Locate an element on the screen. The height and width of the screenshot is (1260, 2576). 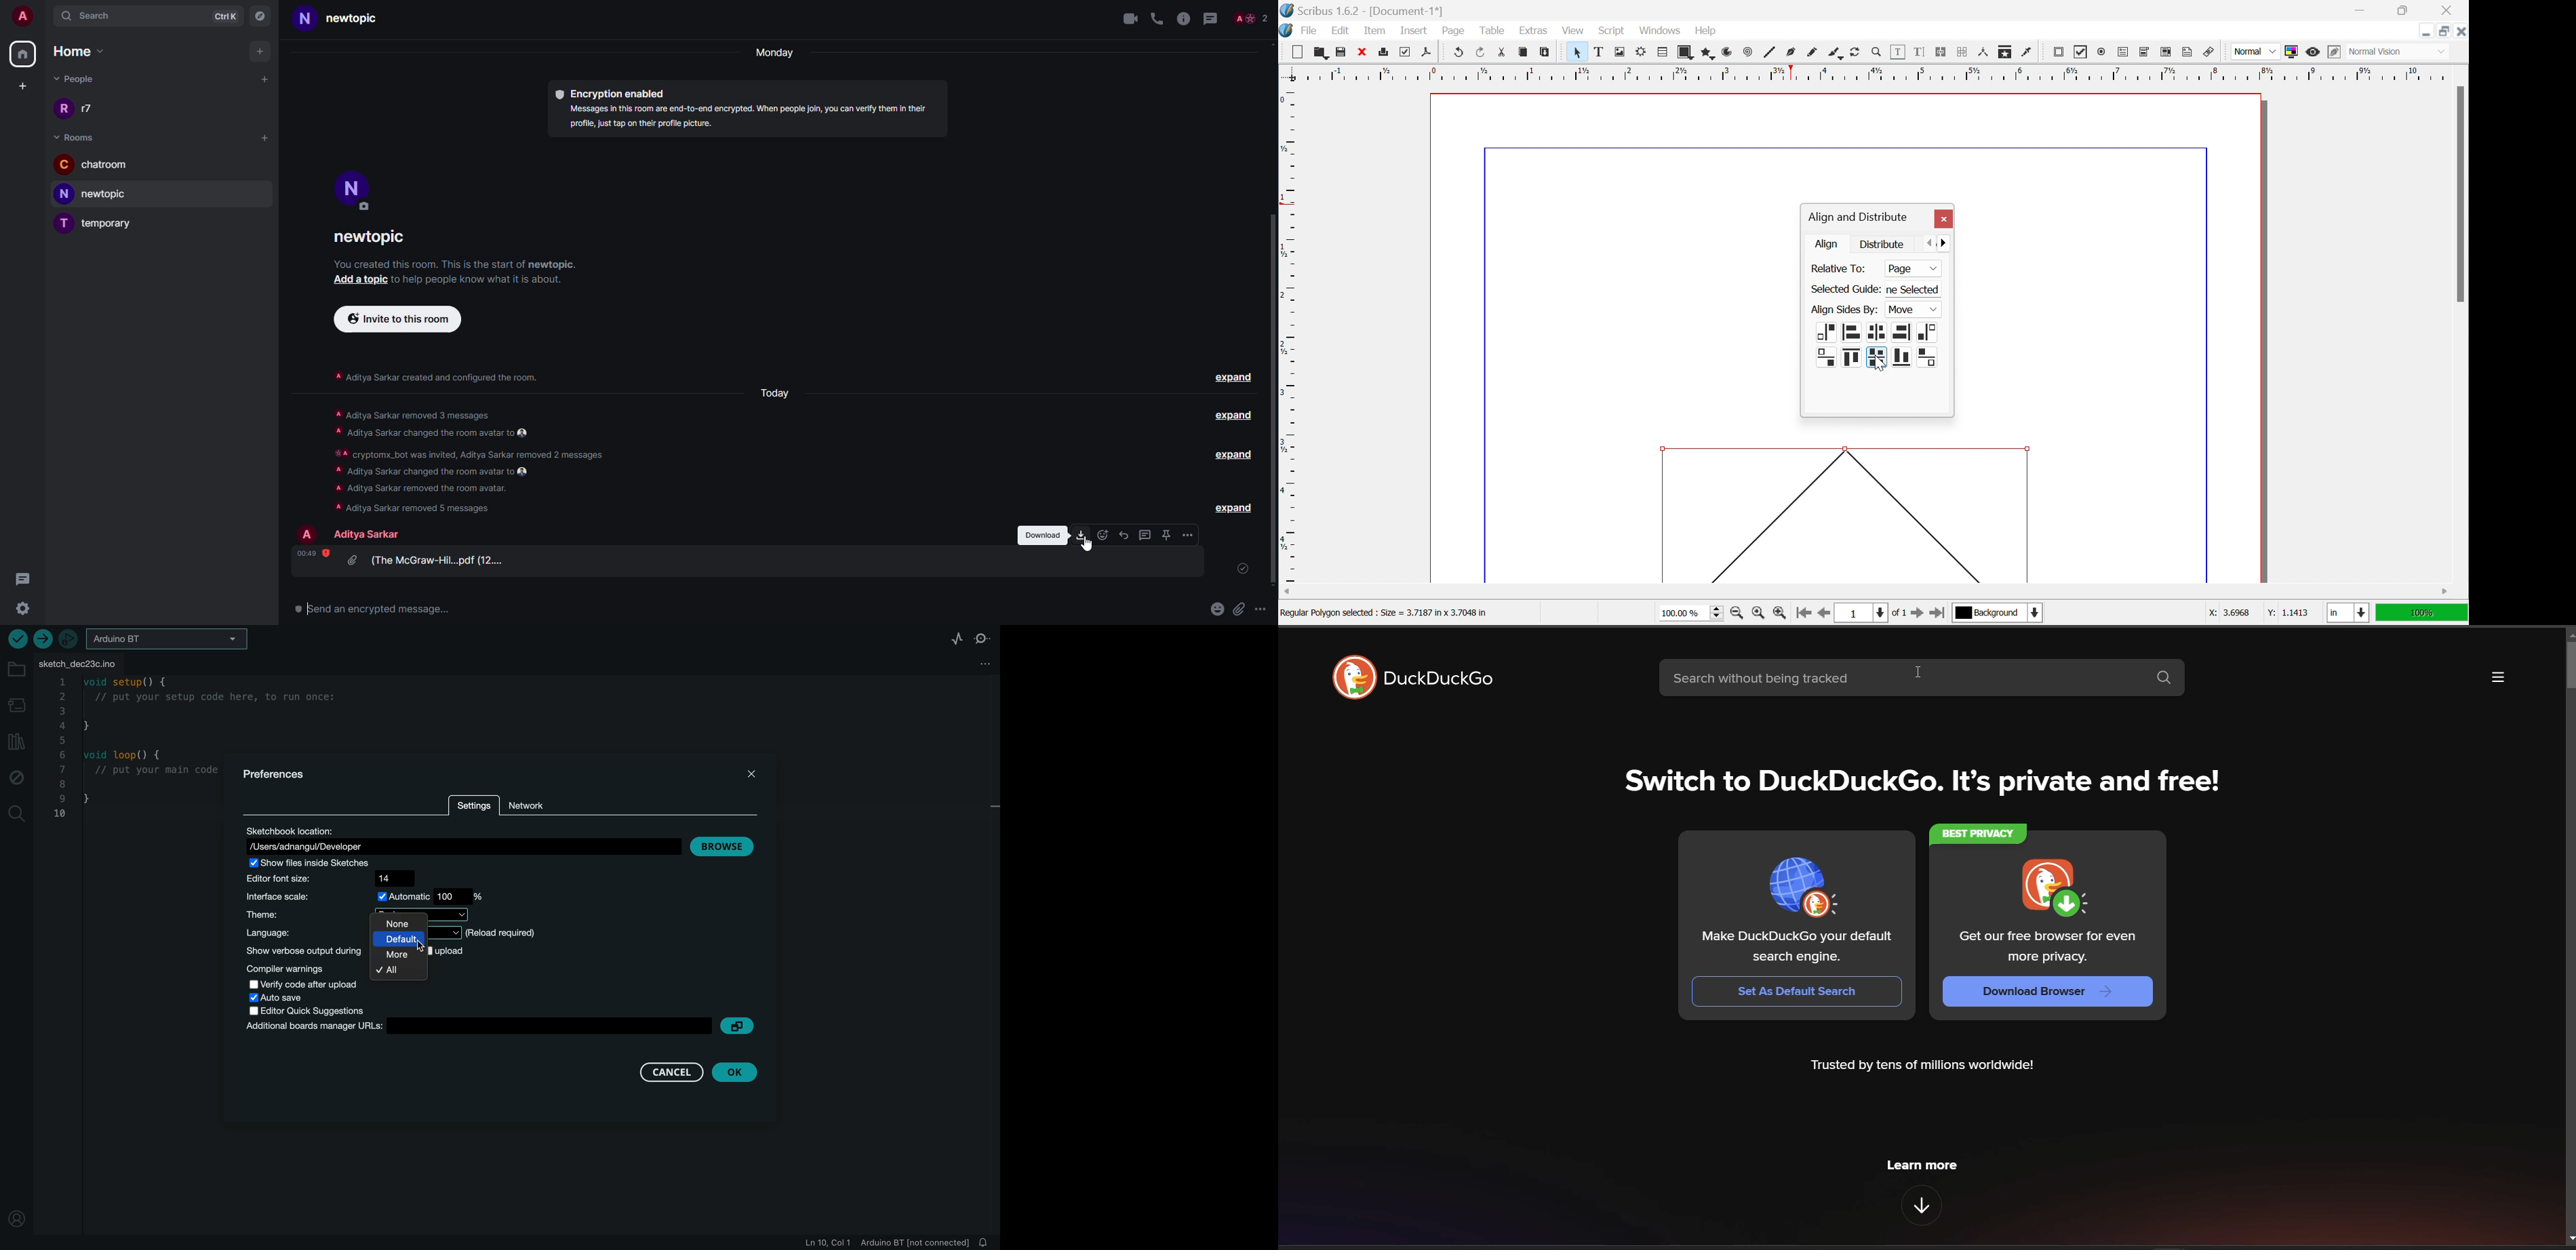
cursor is located at coordinates (1088, 549).